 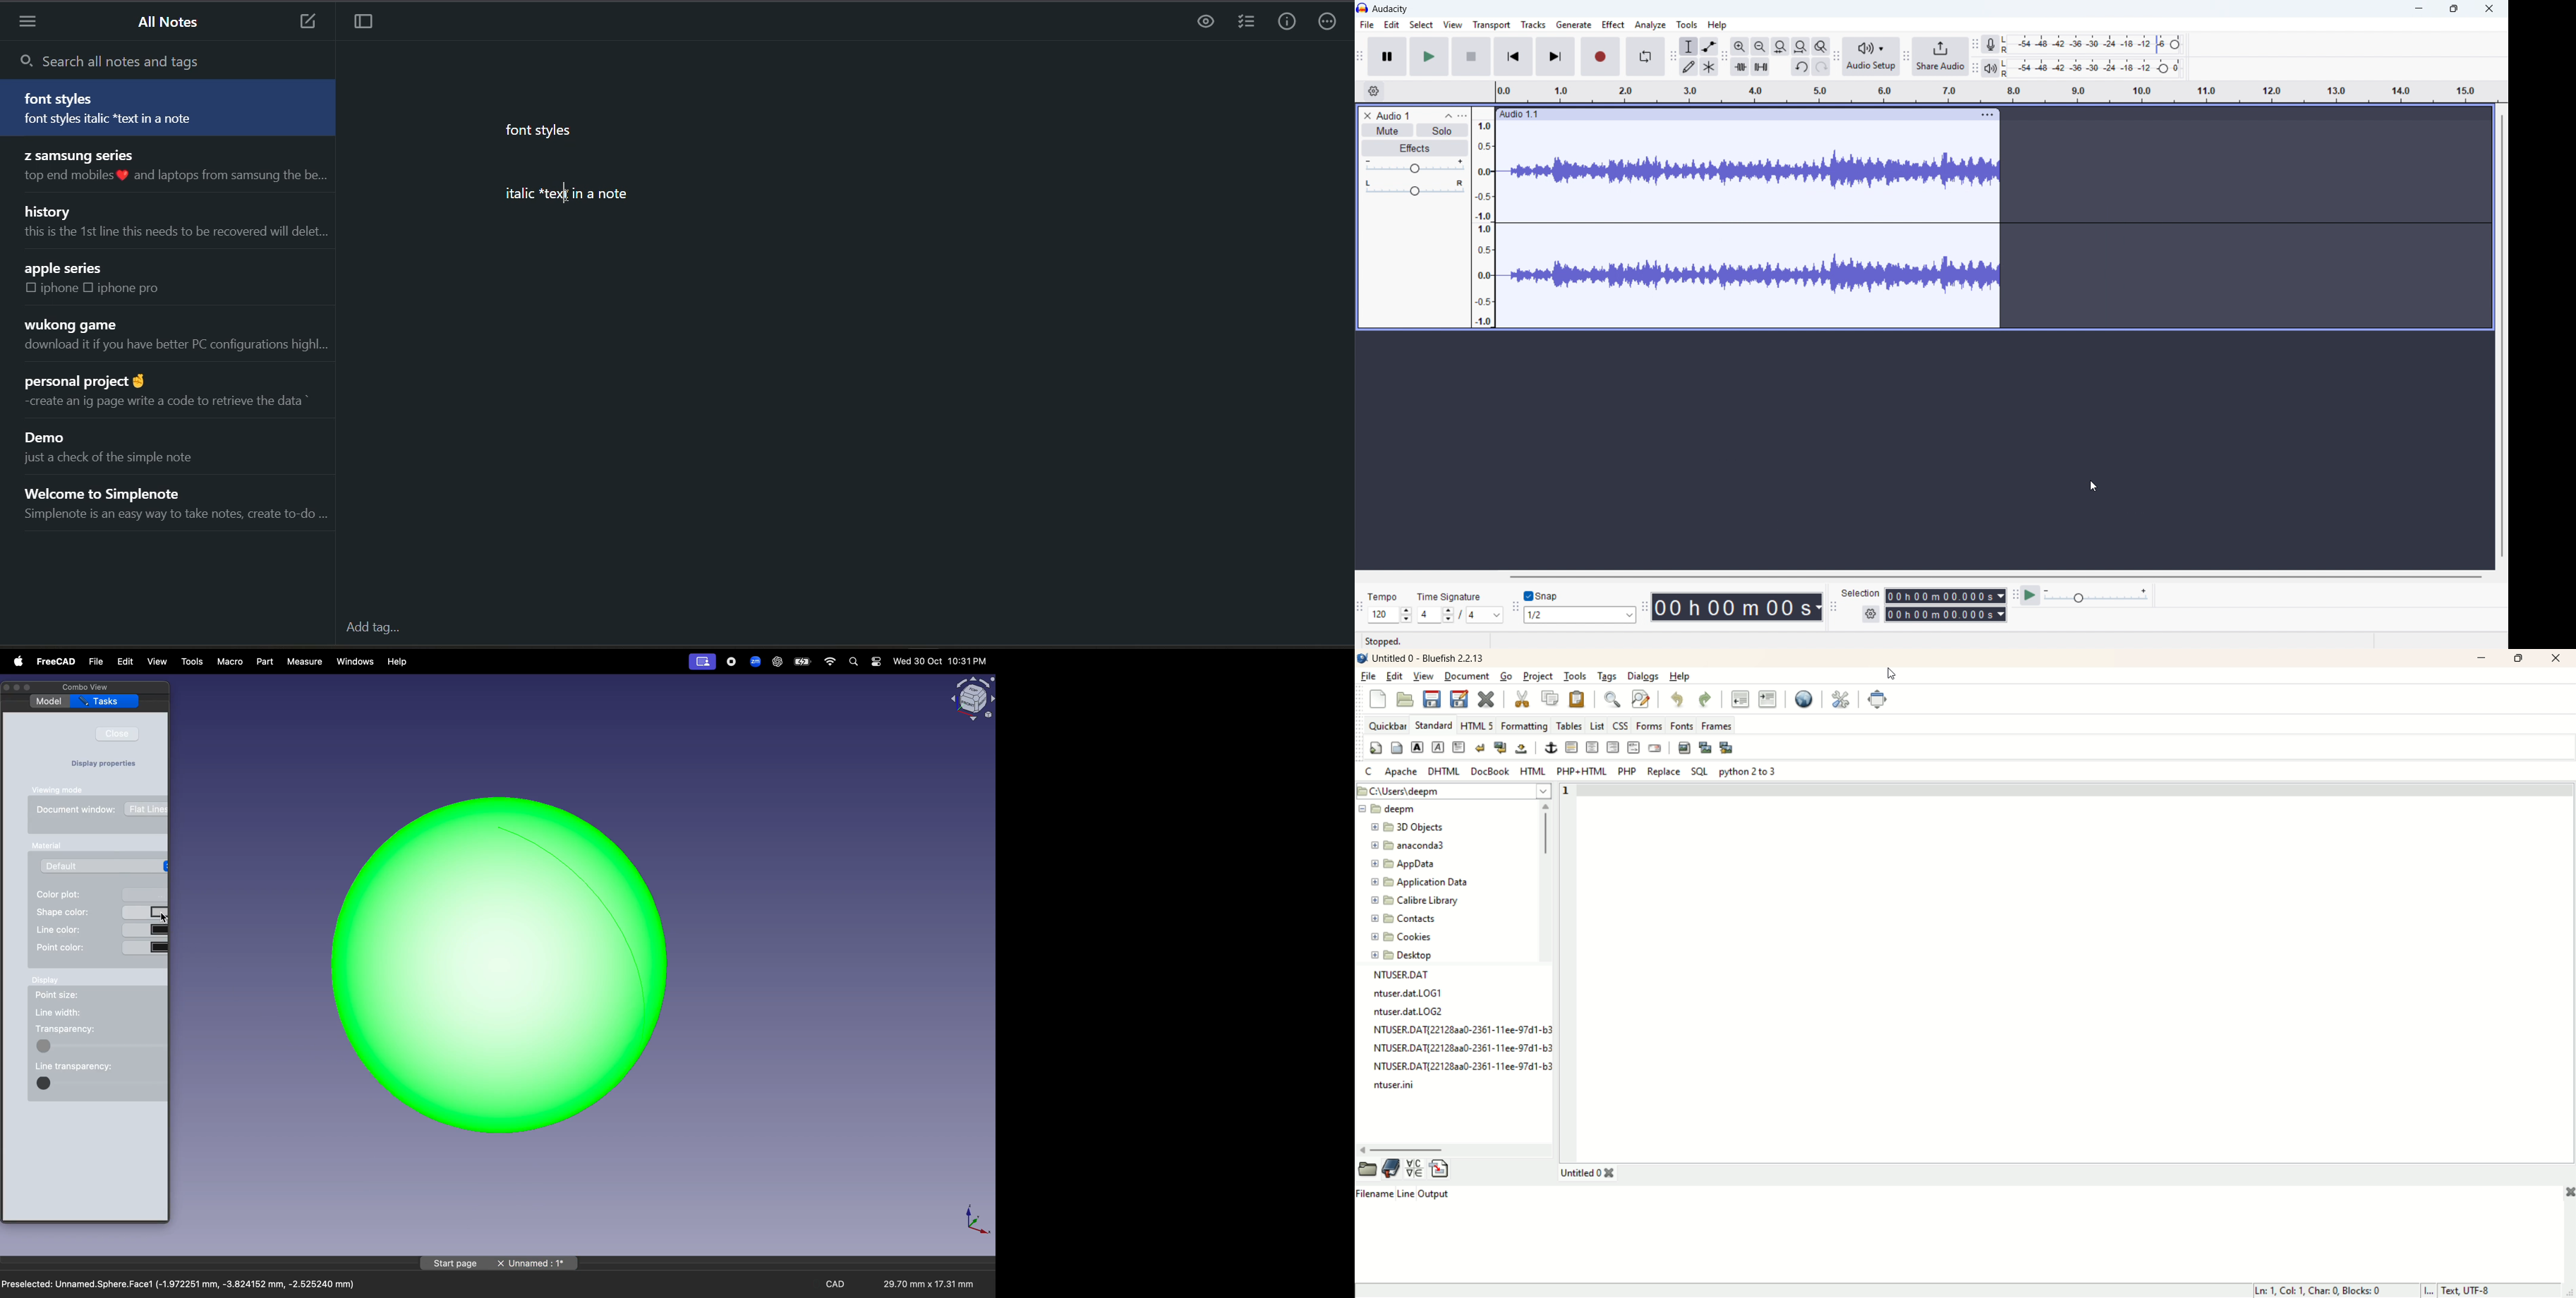 What do you see at coordinates (2503, 336) in the screenshot?
I see `Vertical scroll bar ` at bounding box center [2503, 336].